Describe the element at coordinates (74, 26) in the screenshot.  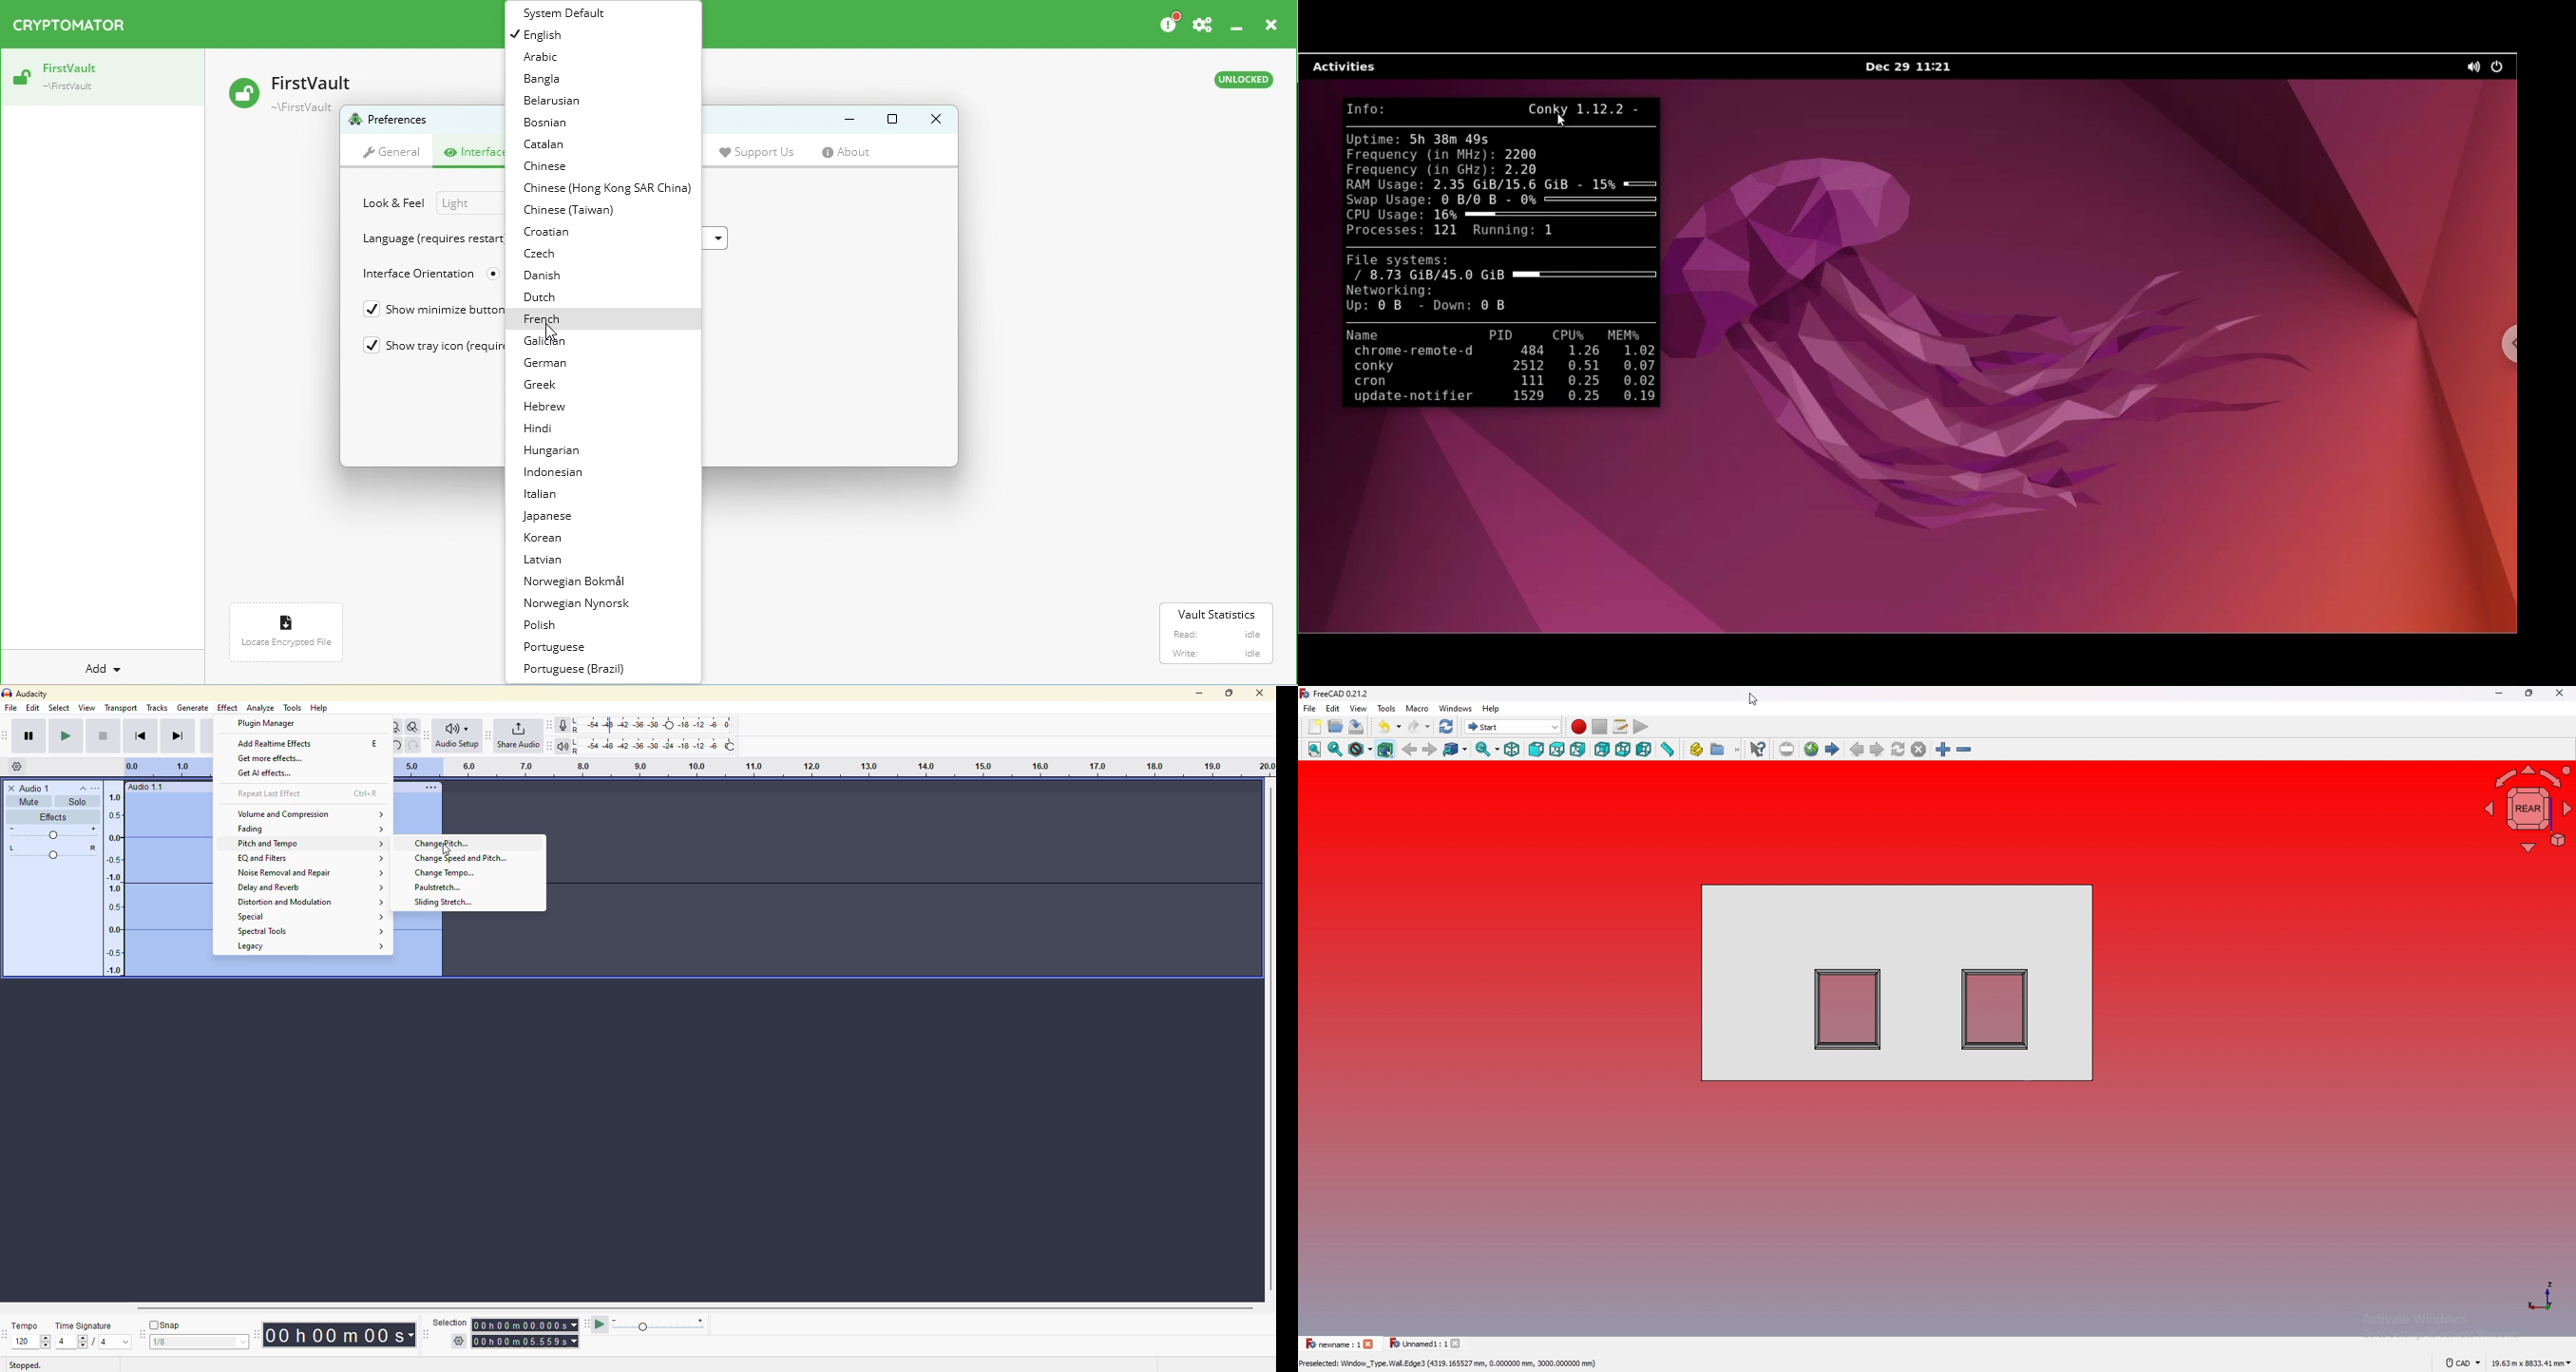
I see `Cryptomator logo` at that location.